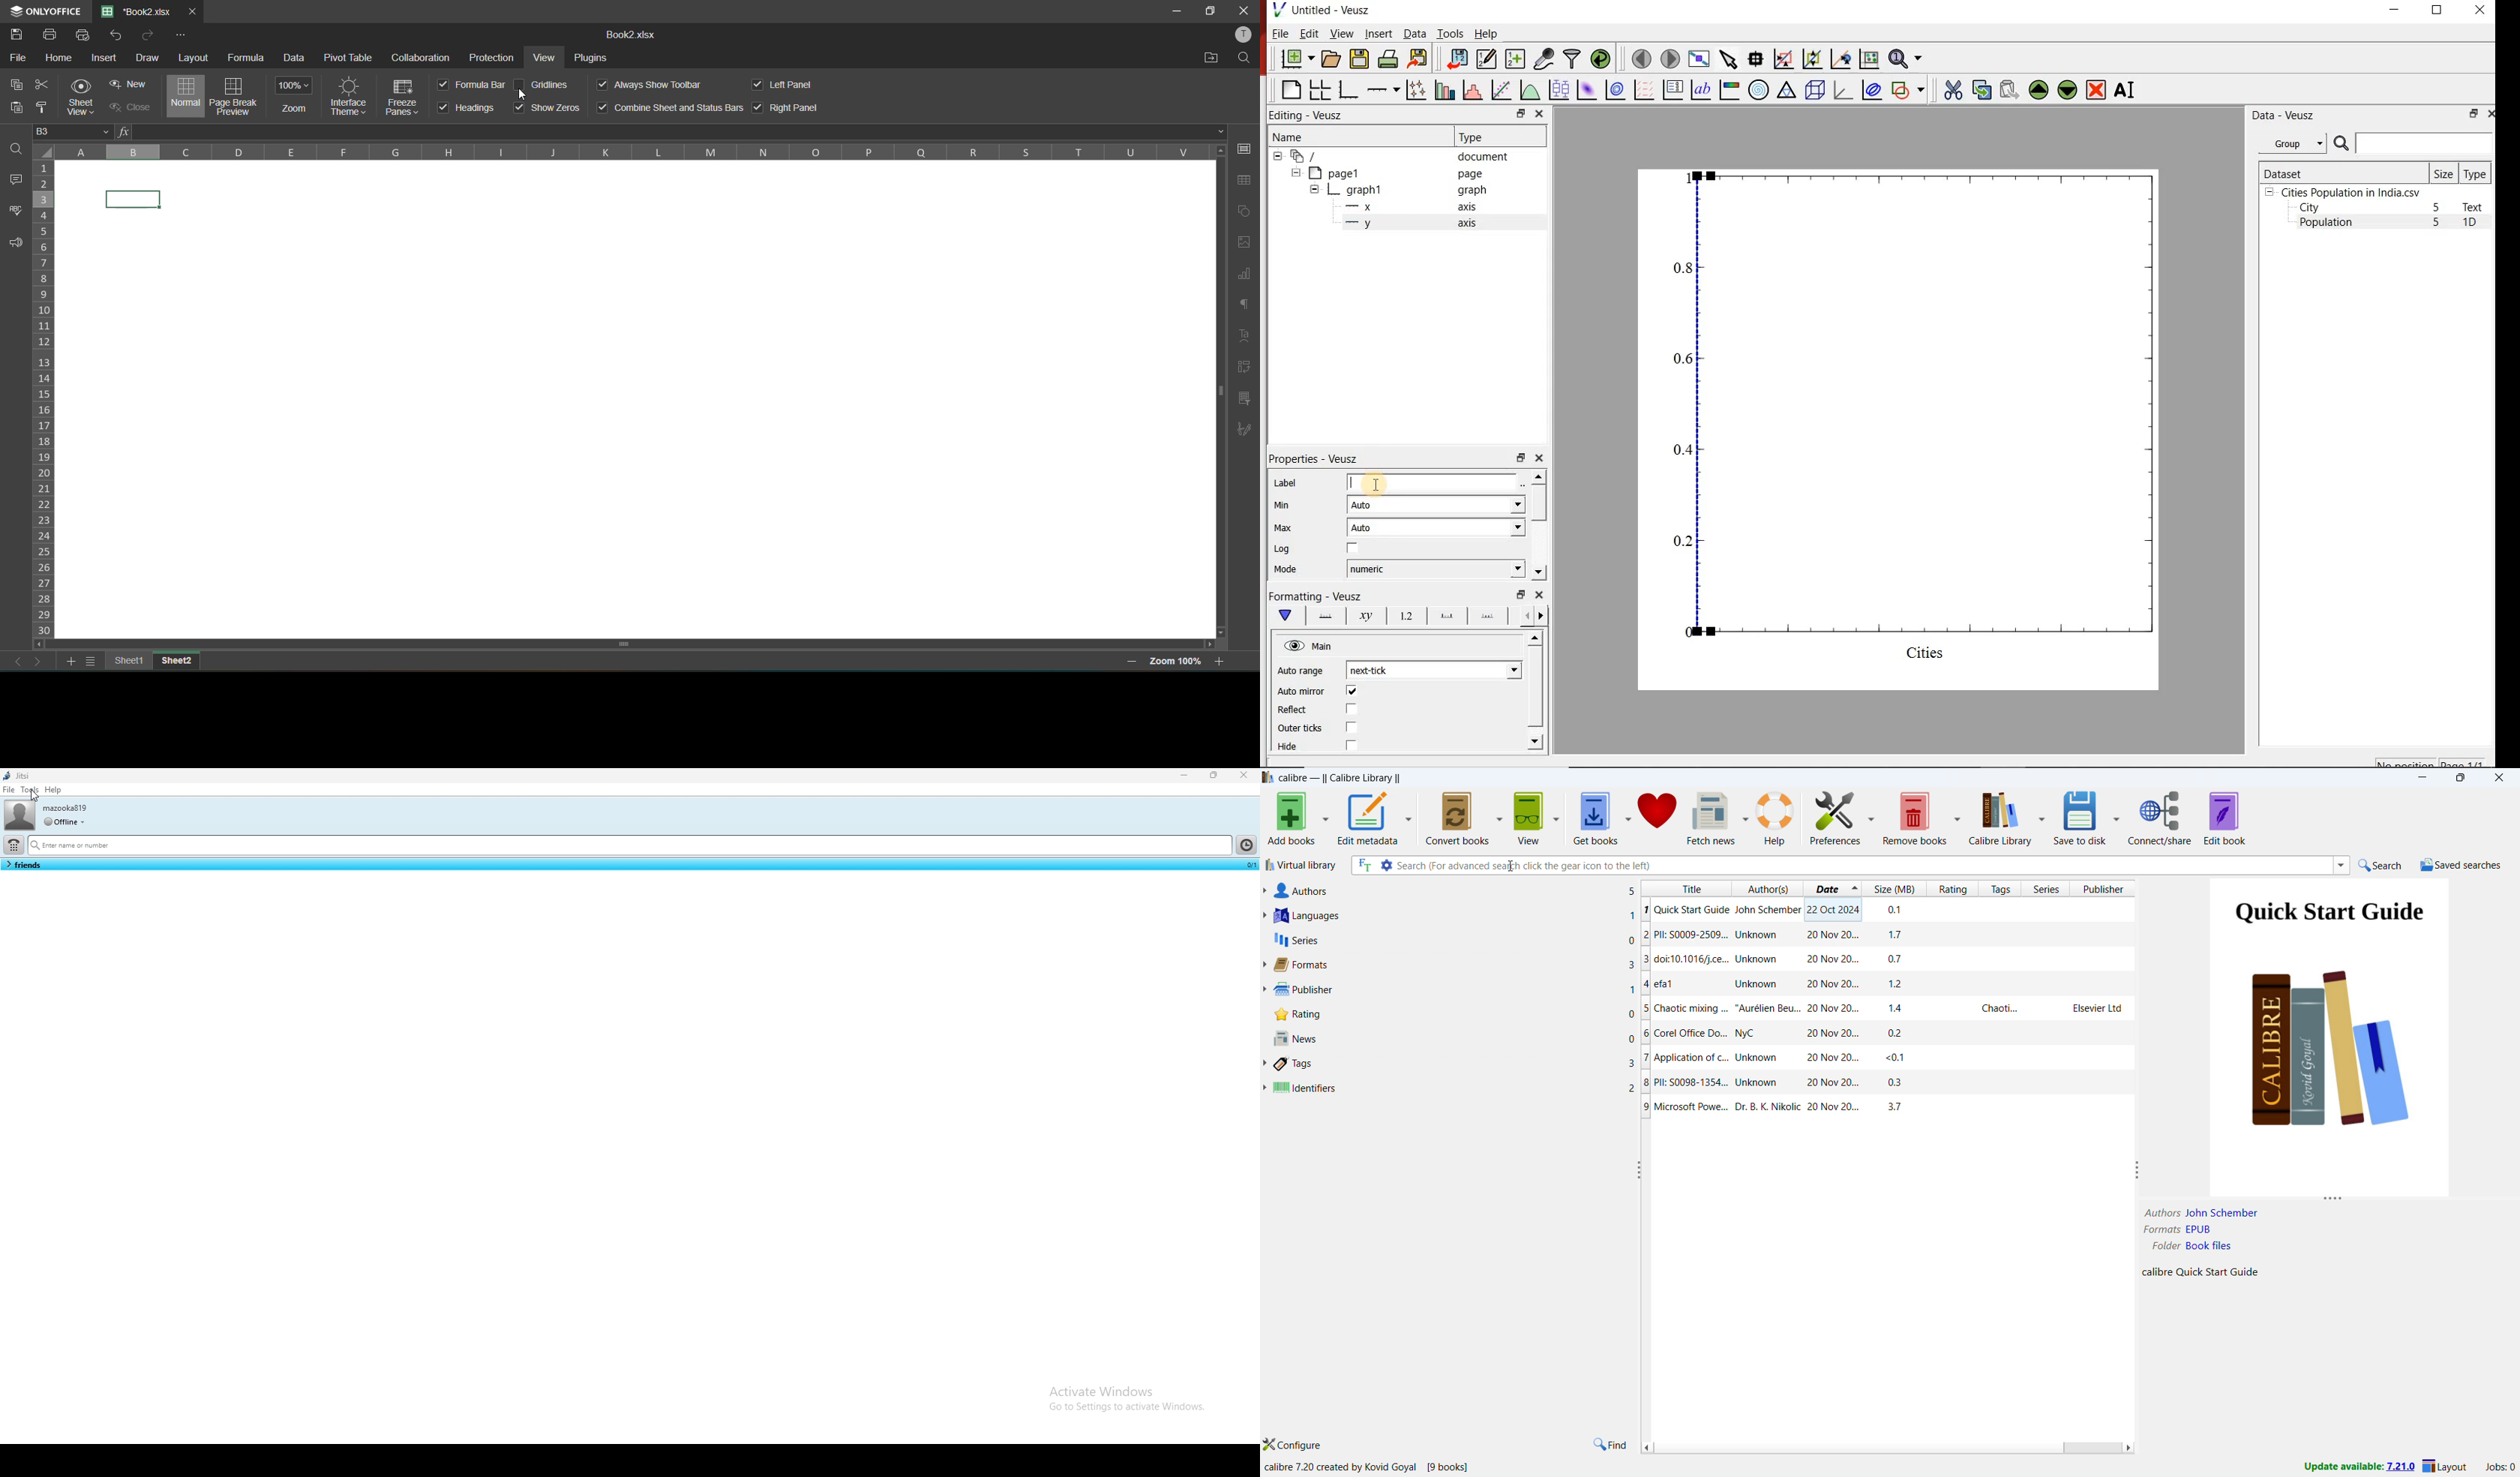 The image size is (2520, 1484). I want to click on Corel Office Do.., so click(1888, 1033).